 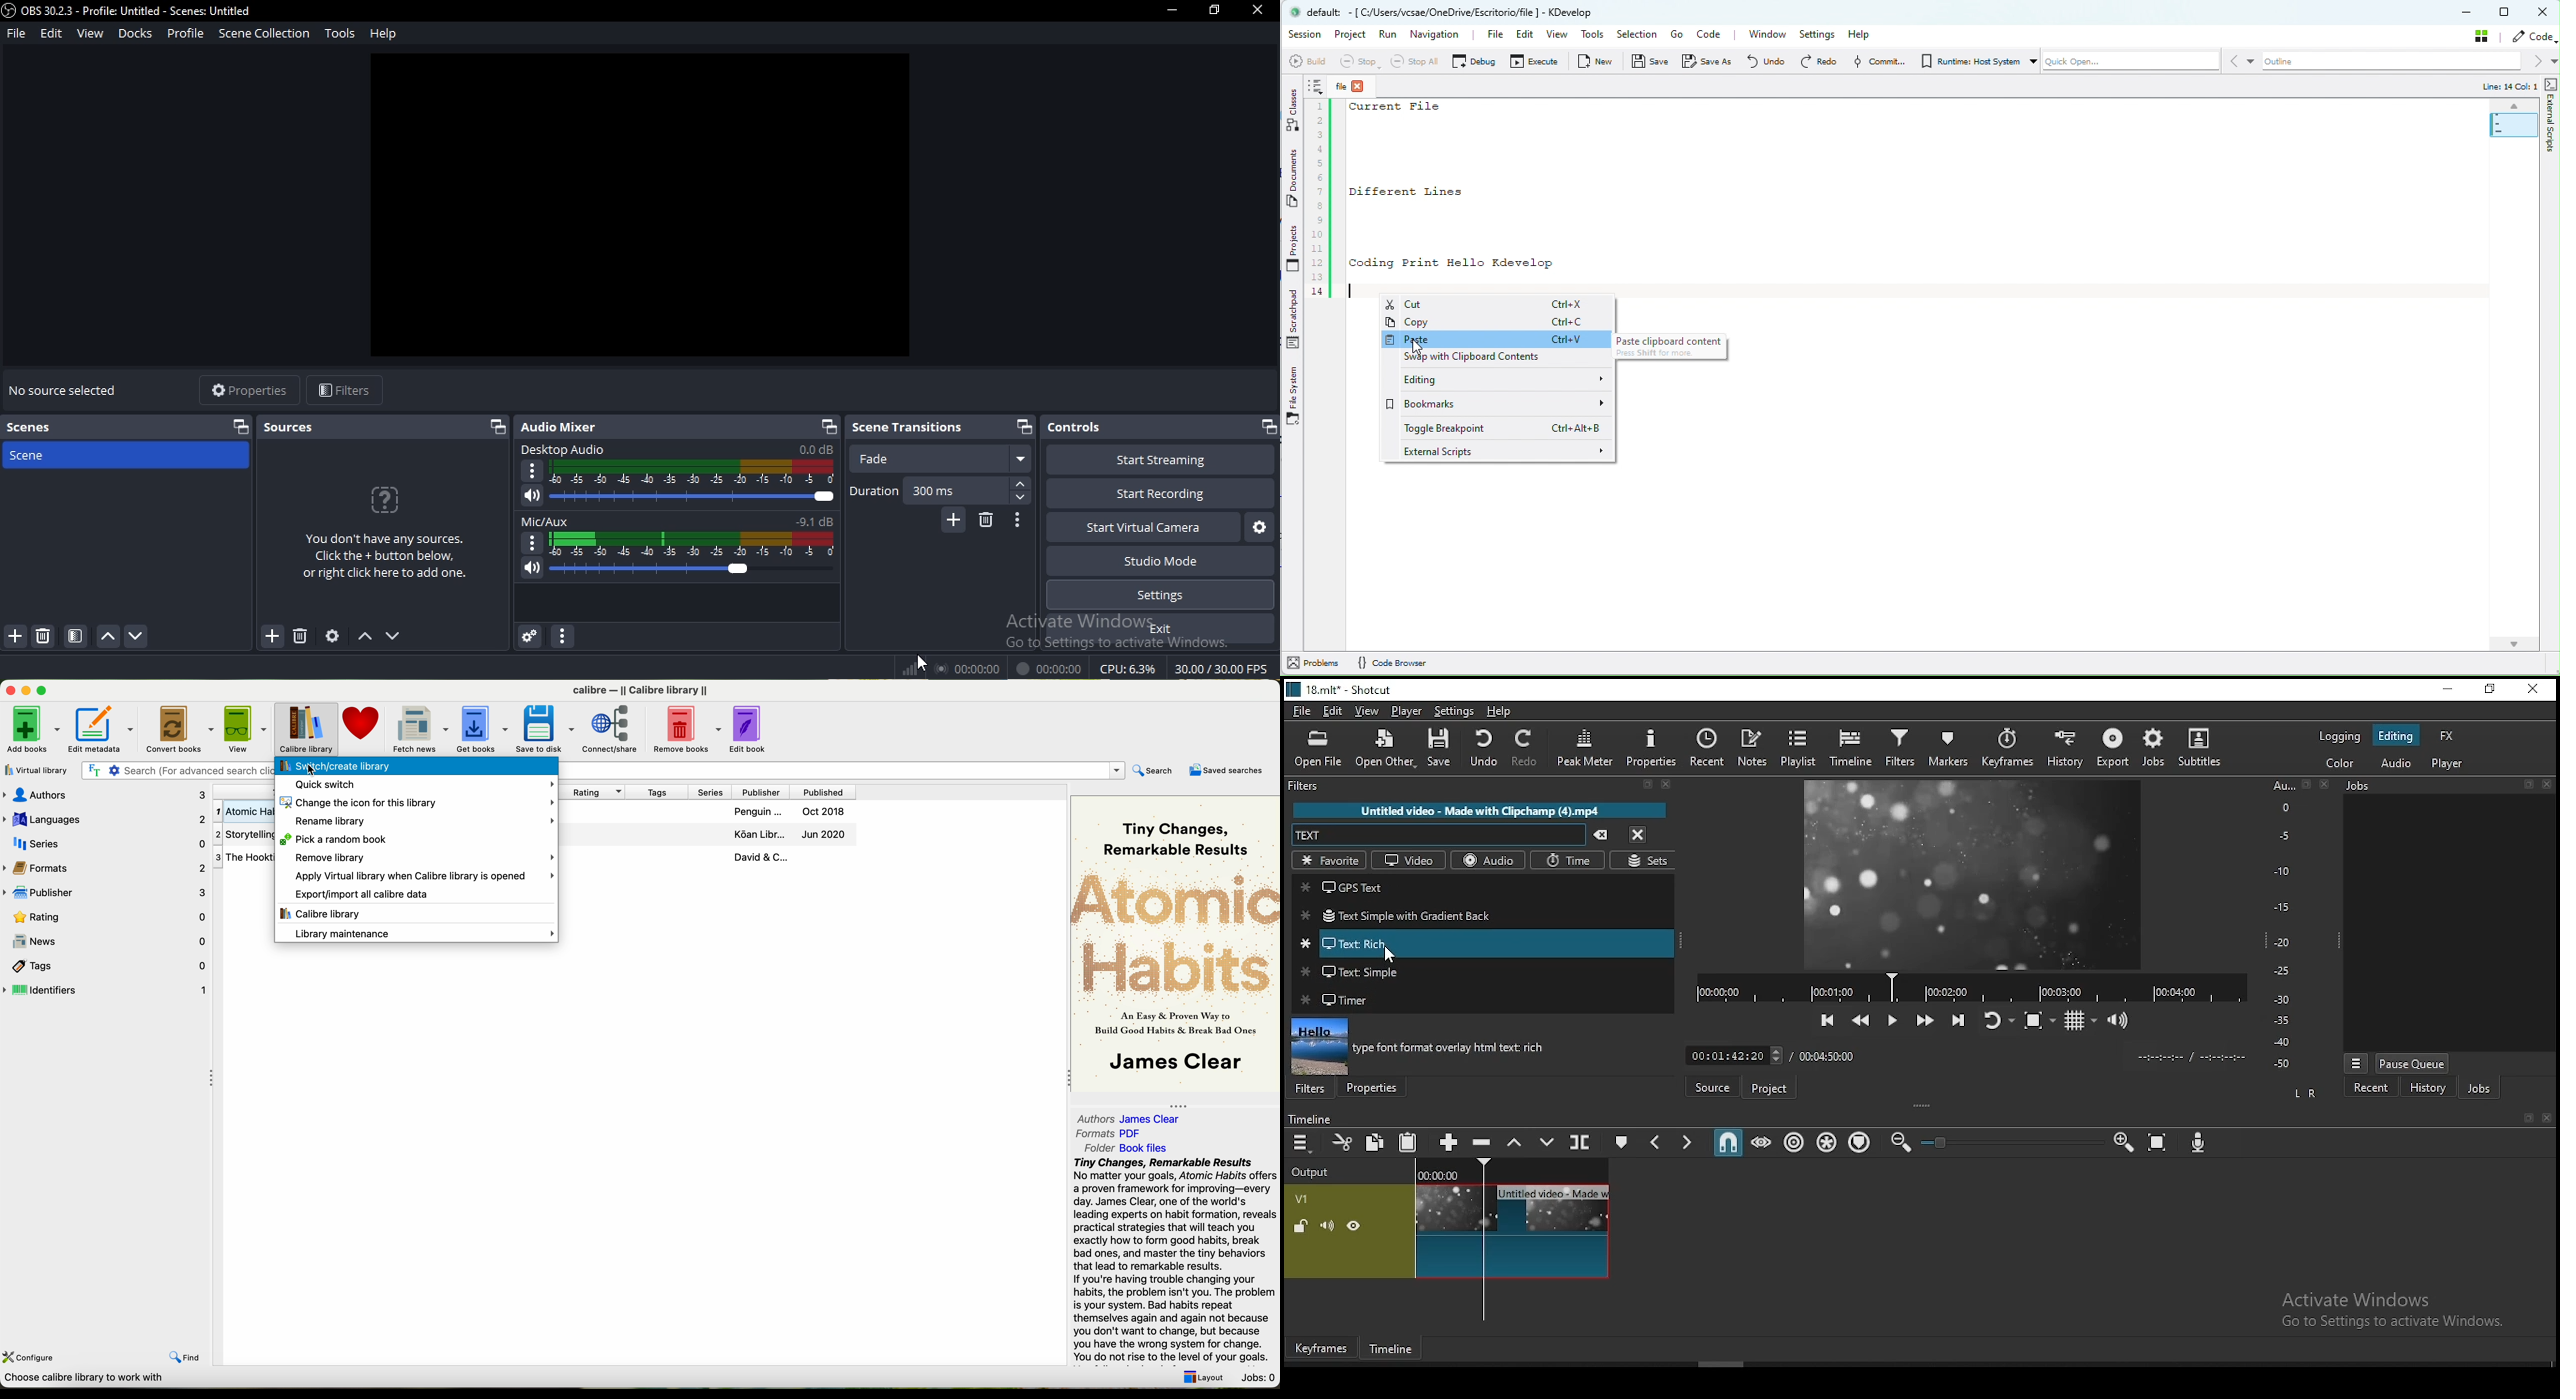 What do you see at coordinates (1651, 65) in the screenshot?
I see `Save` at bounding box center [1651, 65].